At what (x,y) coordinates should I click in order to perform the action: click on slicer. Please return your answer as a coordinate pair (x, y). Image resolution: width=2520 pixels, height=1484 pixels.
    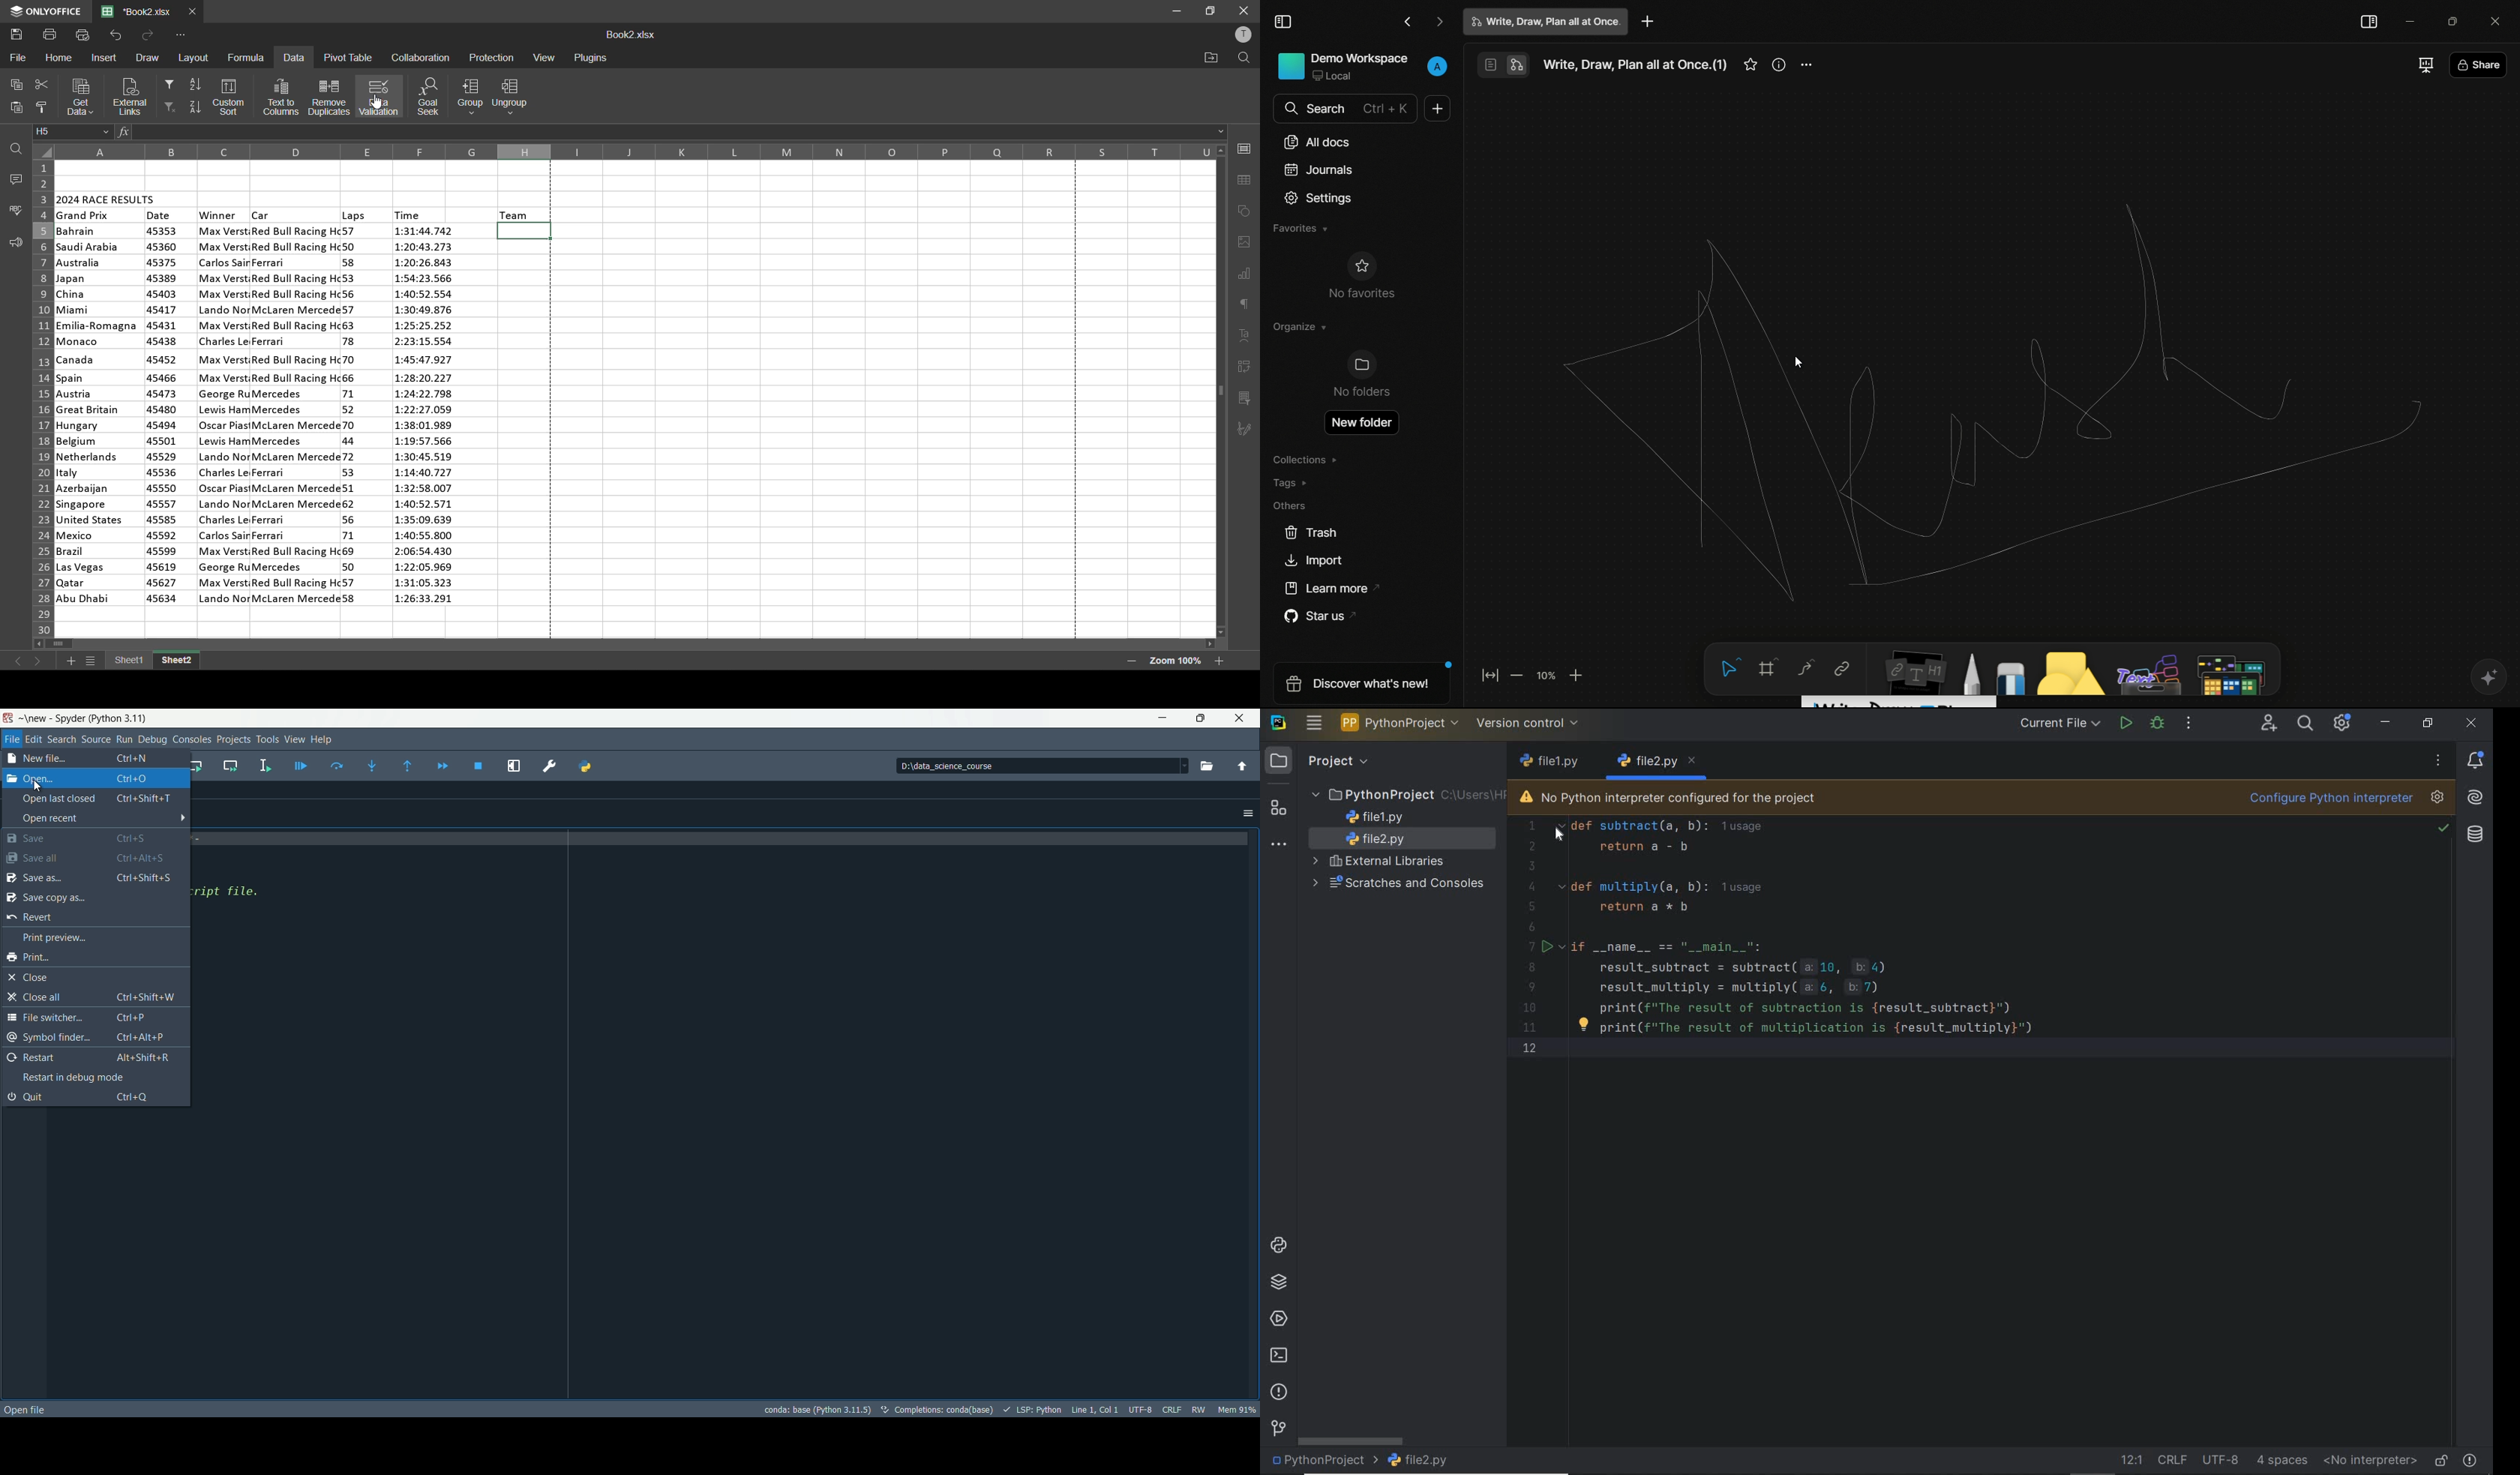
    Looking at the image, I should click on (1246, 400).